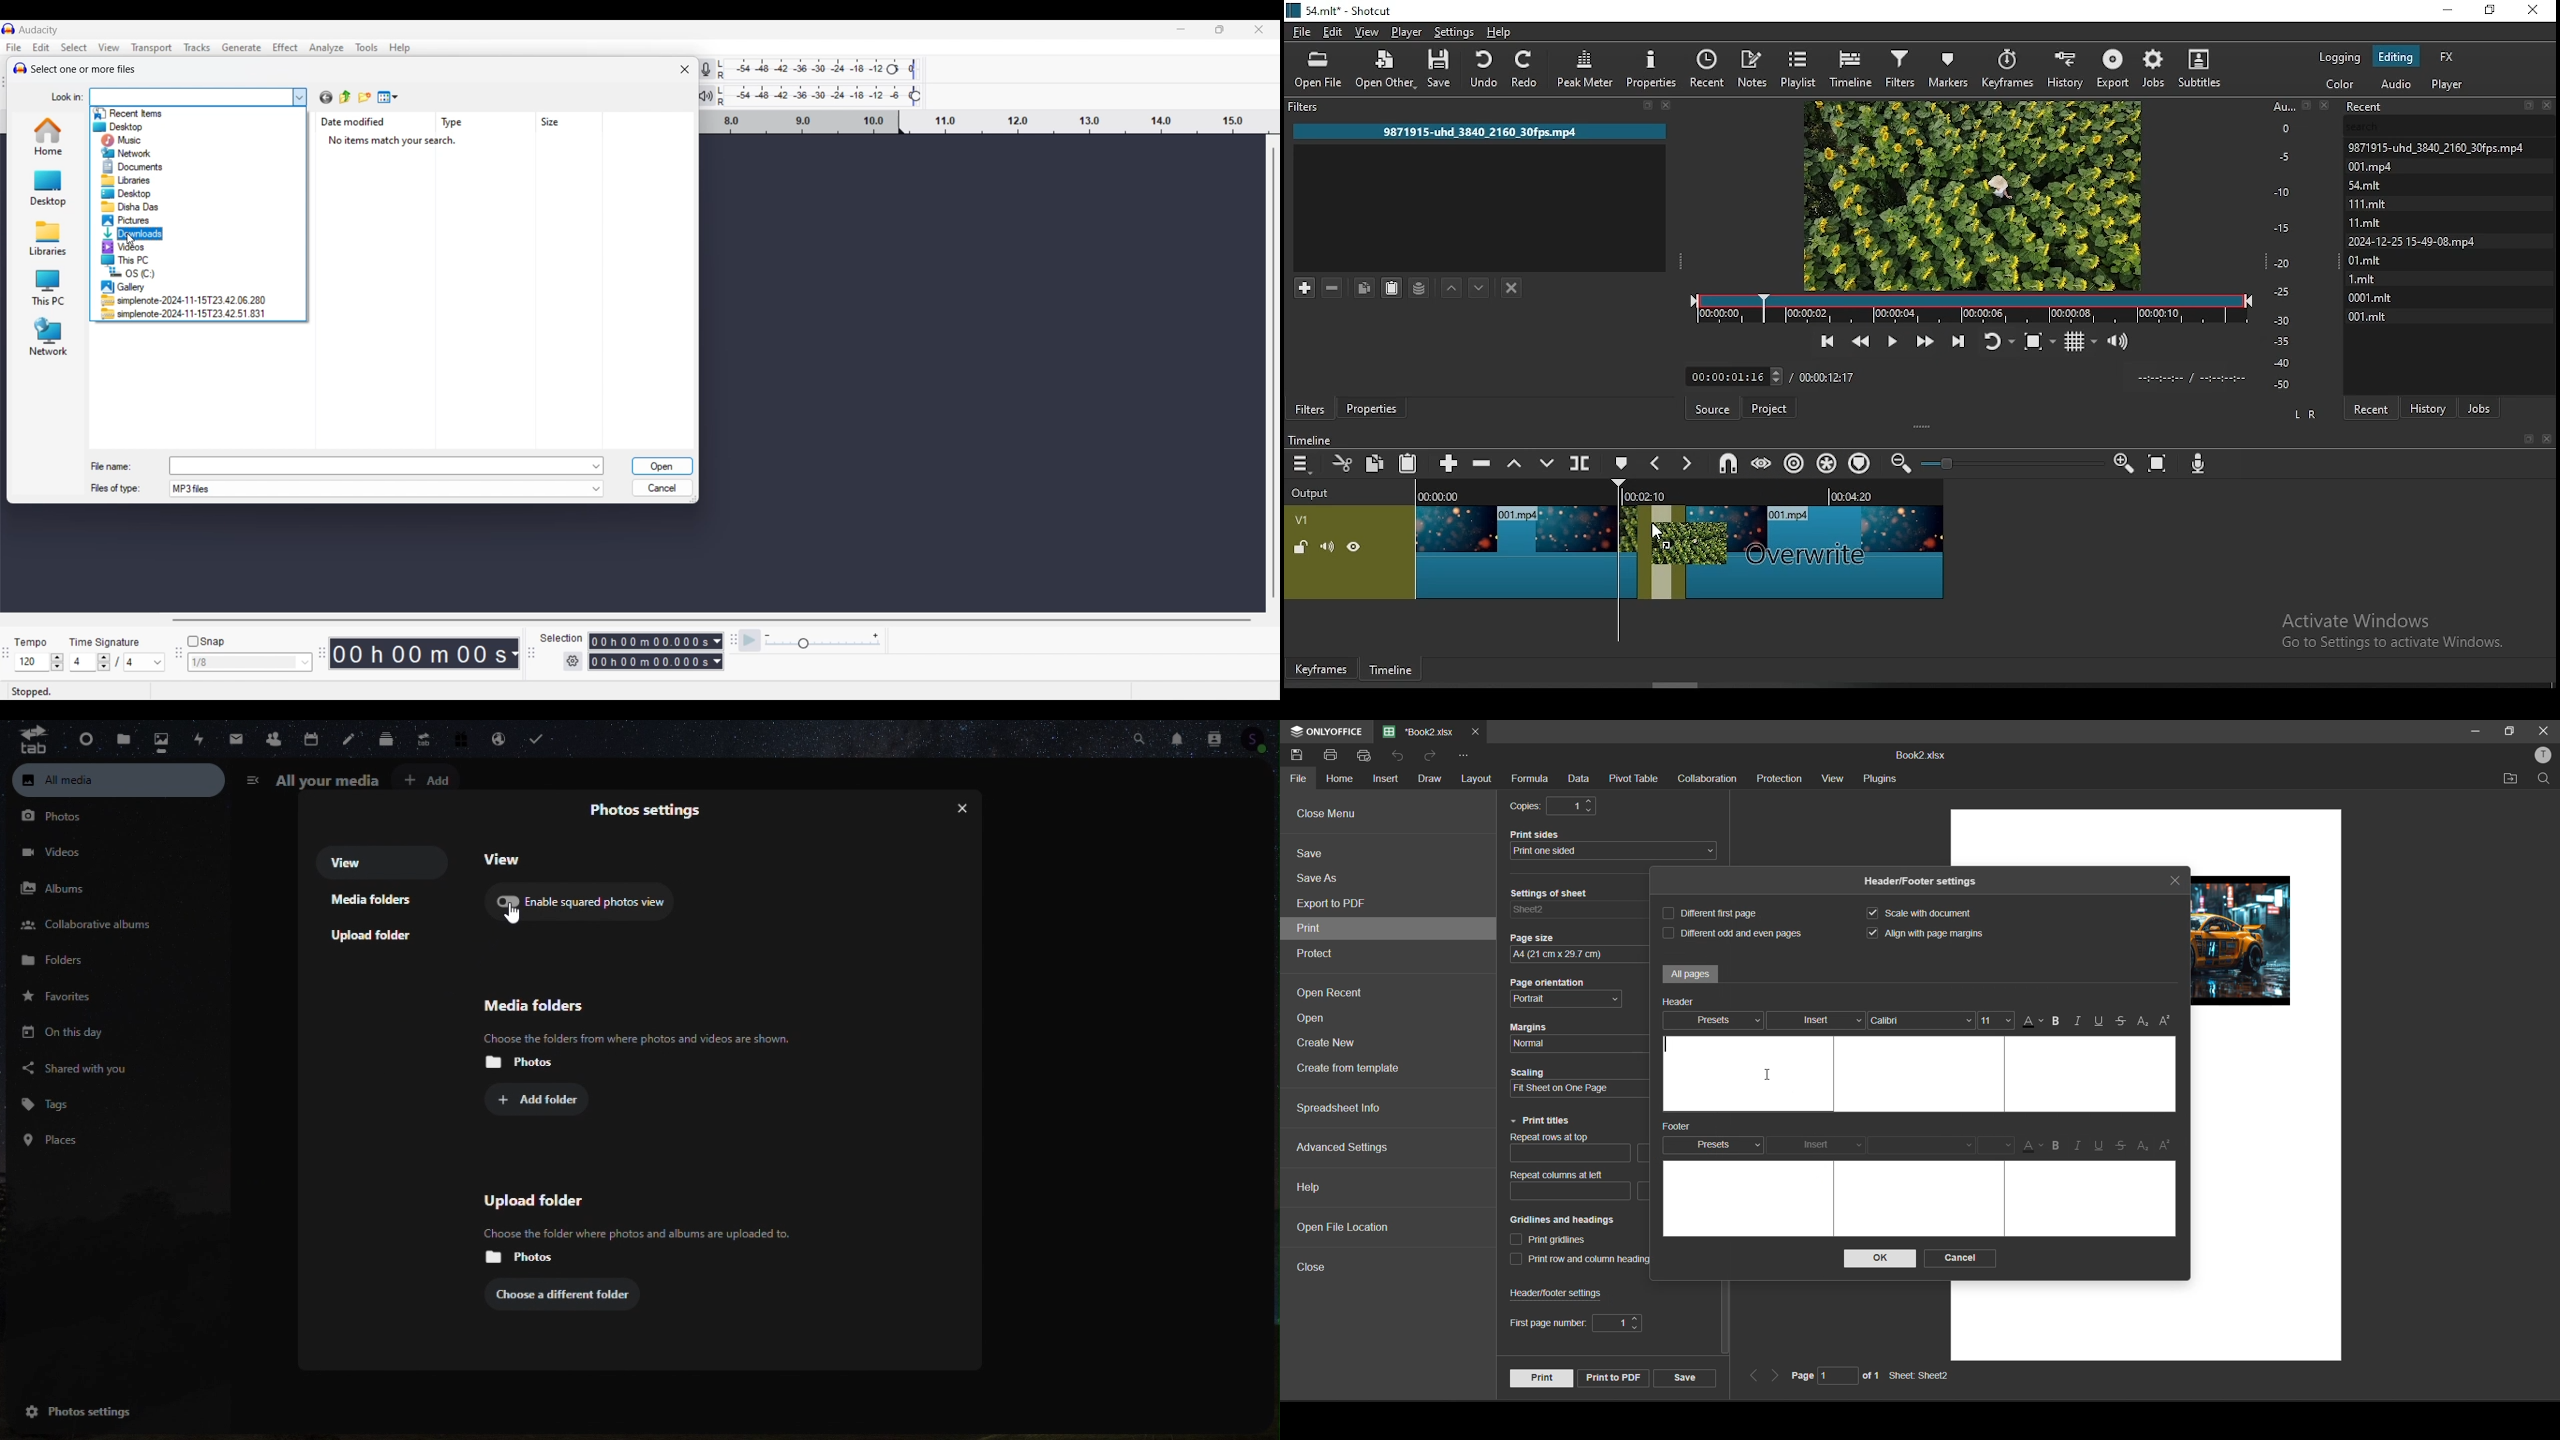  What do you see at coordinates (1344, 1148) in the screenshot?
I see `advanced settings` at bounding box center [1344, 1148].